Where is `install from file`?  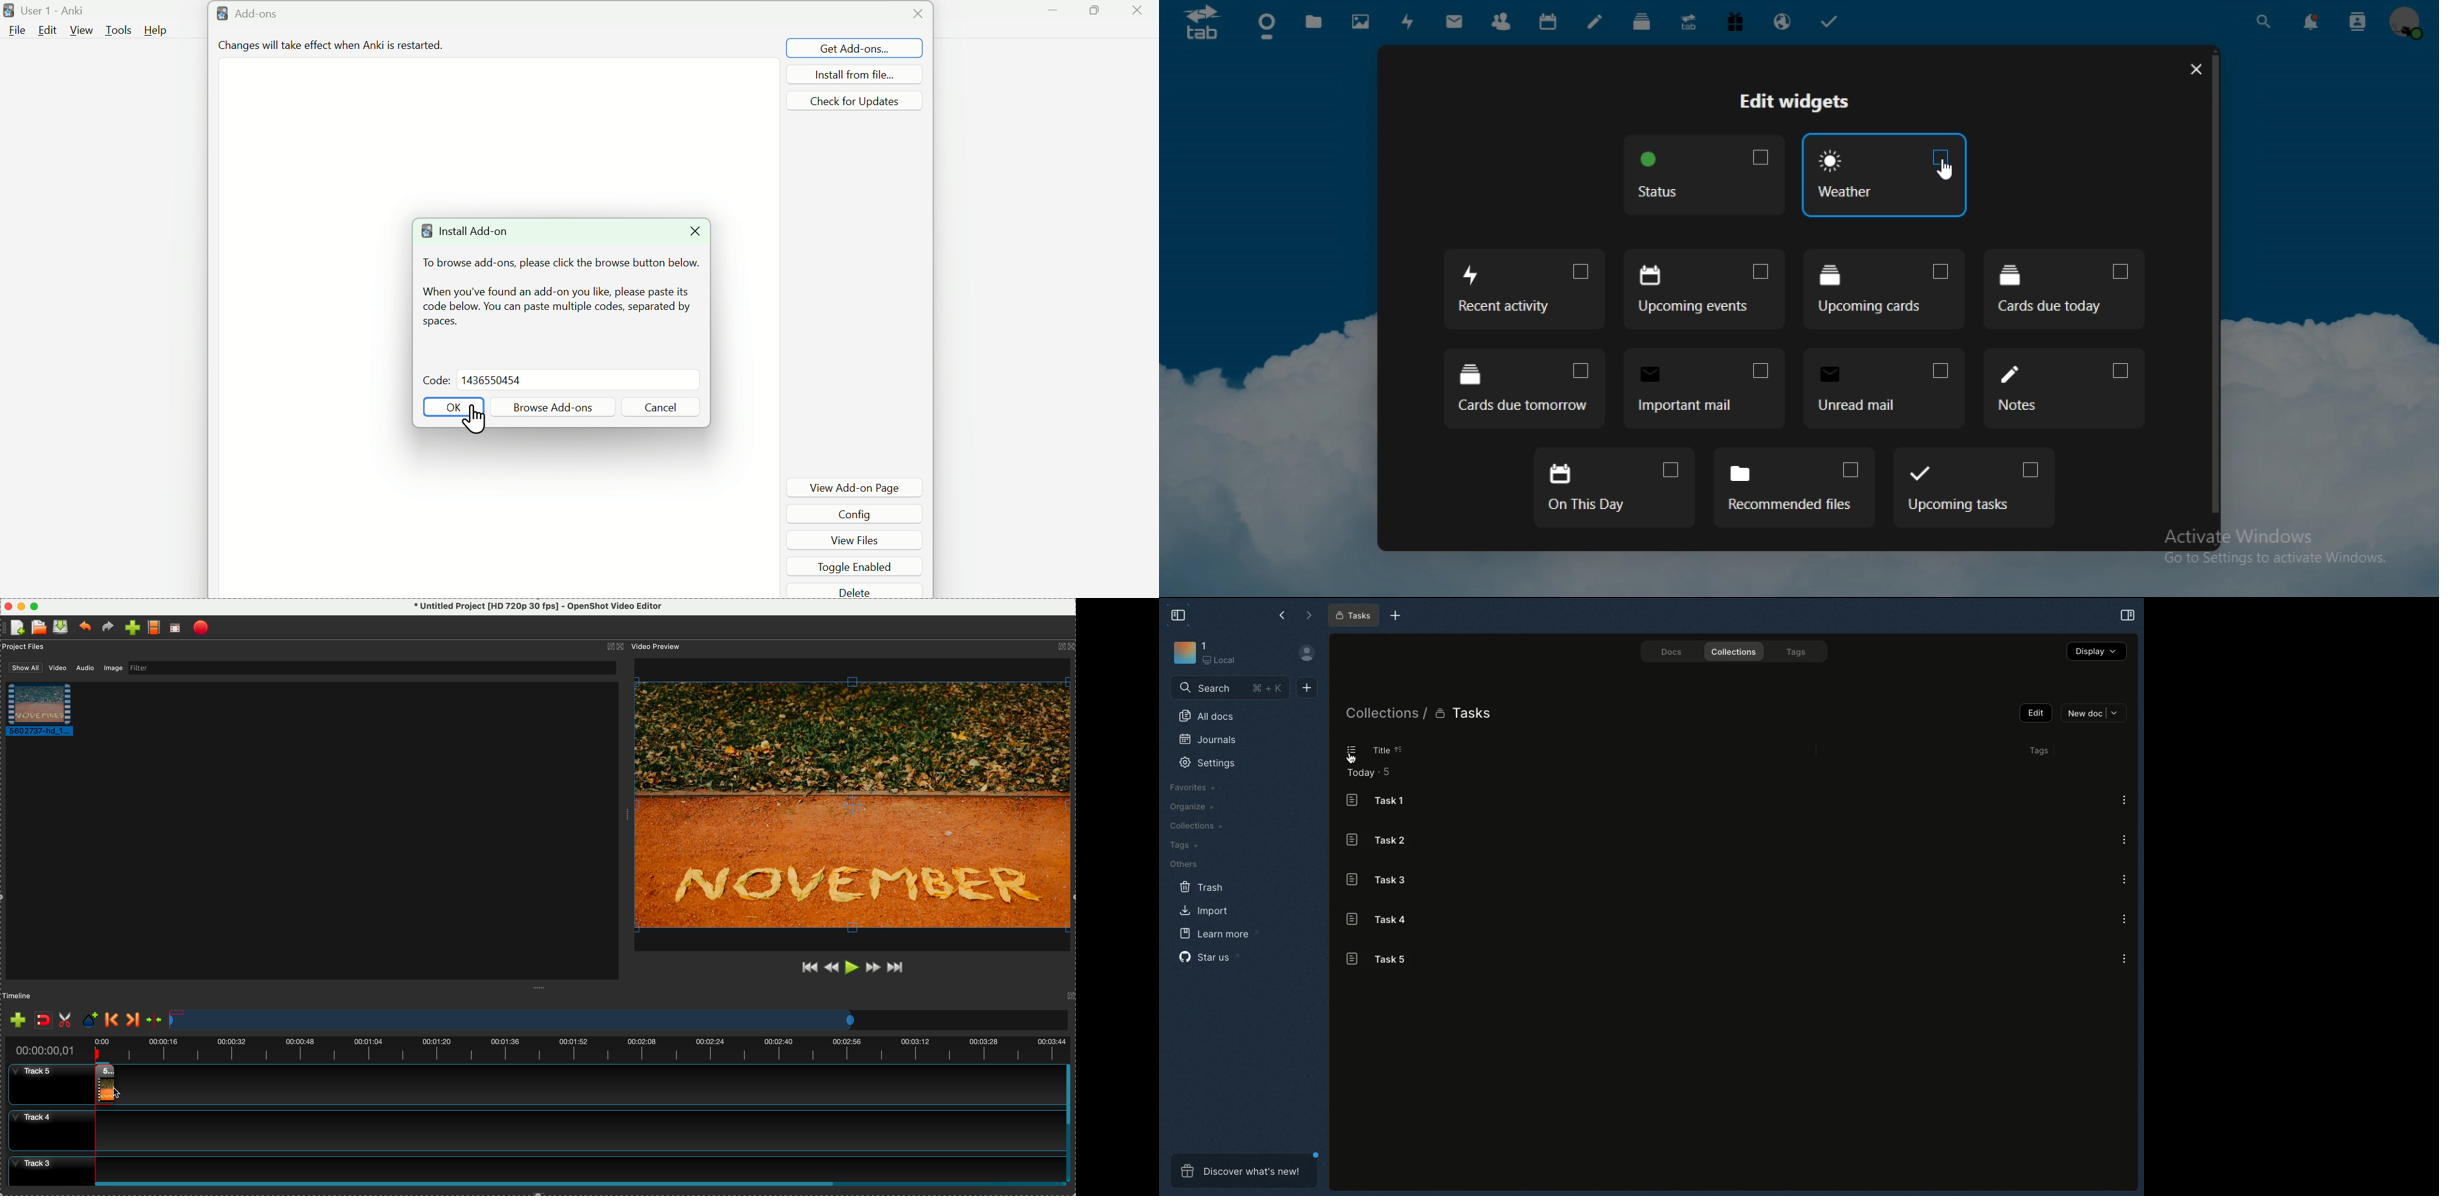 install from file is located at coordinates (854, 74).